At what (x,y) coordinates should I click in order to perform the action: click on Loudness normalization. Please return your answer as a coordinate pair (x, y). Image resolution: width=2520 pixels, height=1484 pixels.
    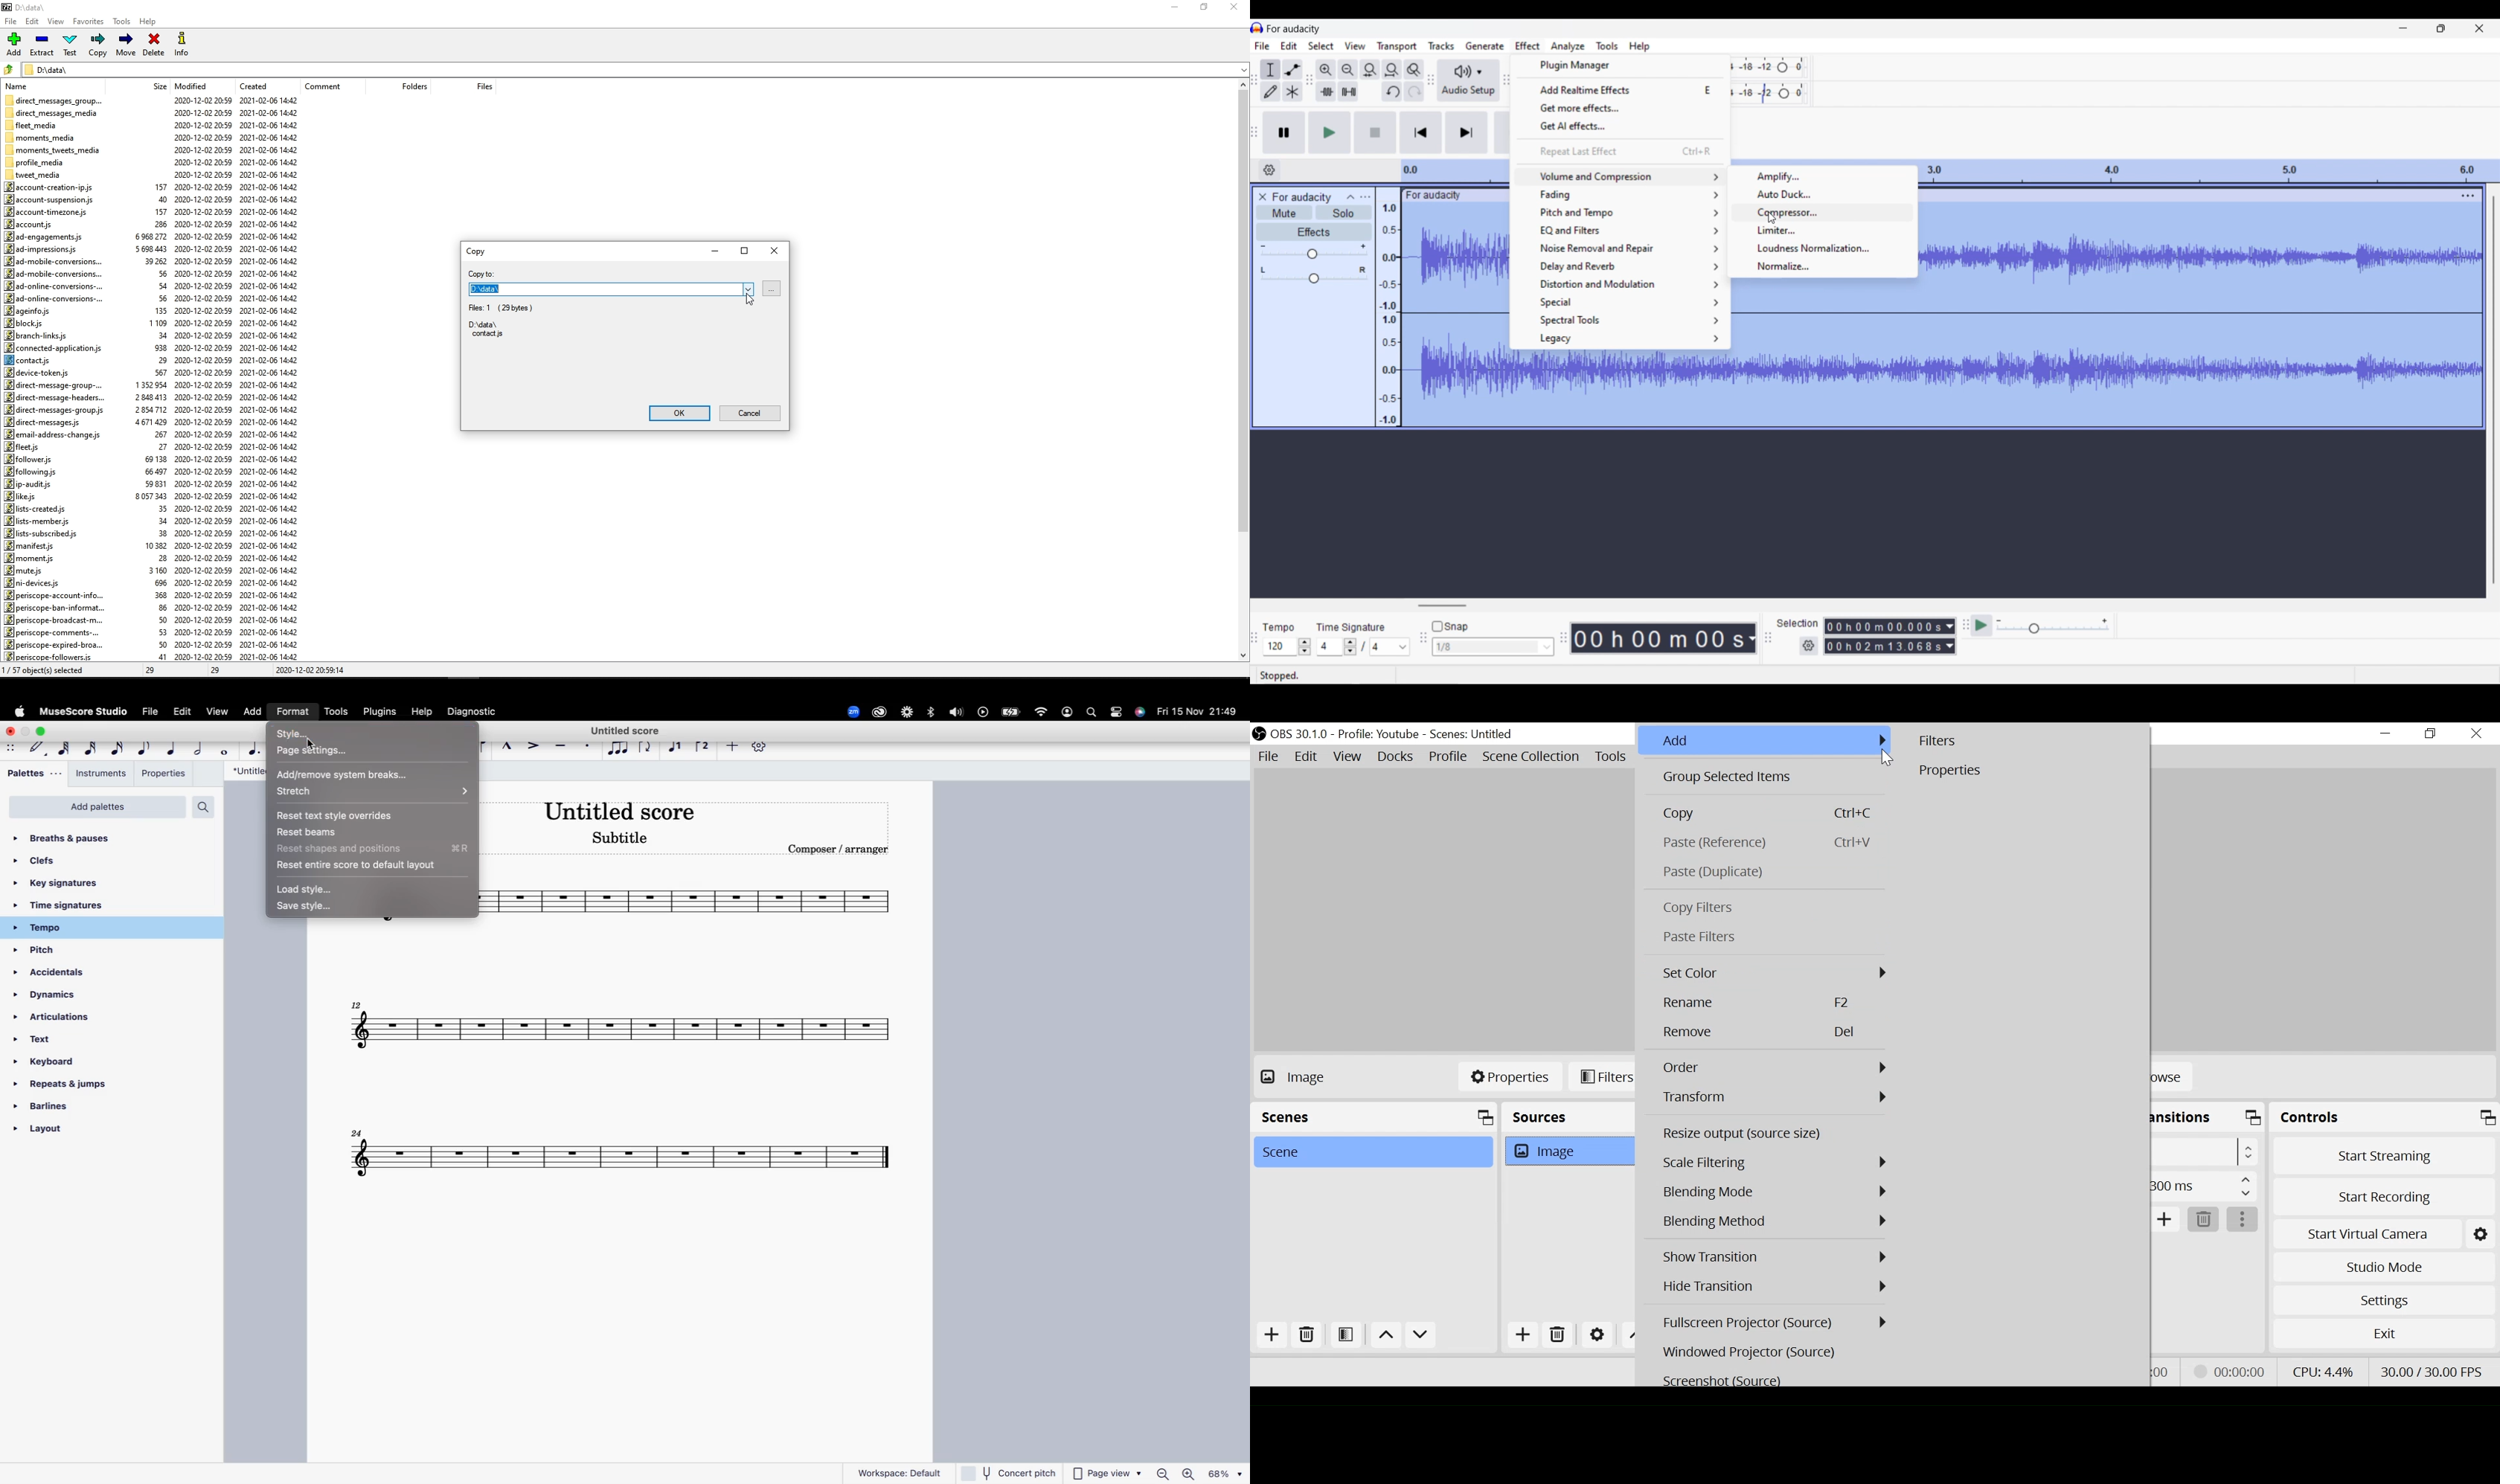
    Looking at the image, I should click on (1823, 248).